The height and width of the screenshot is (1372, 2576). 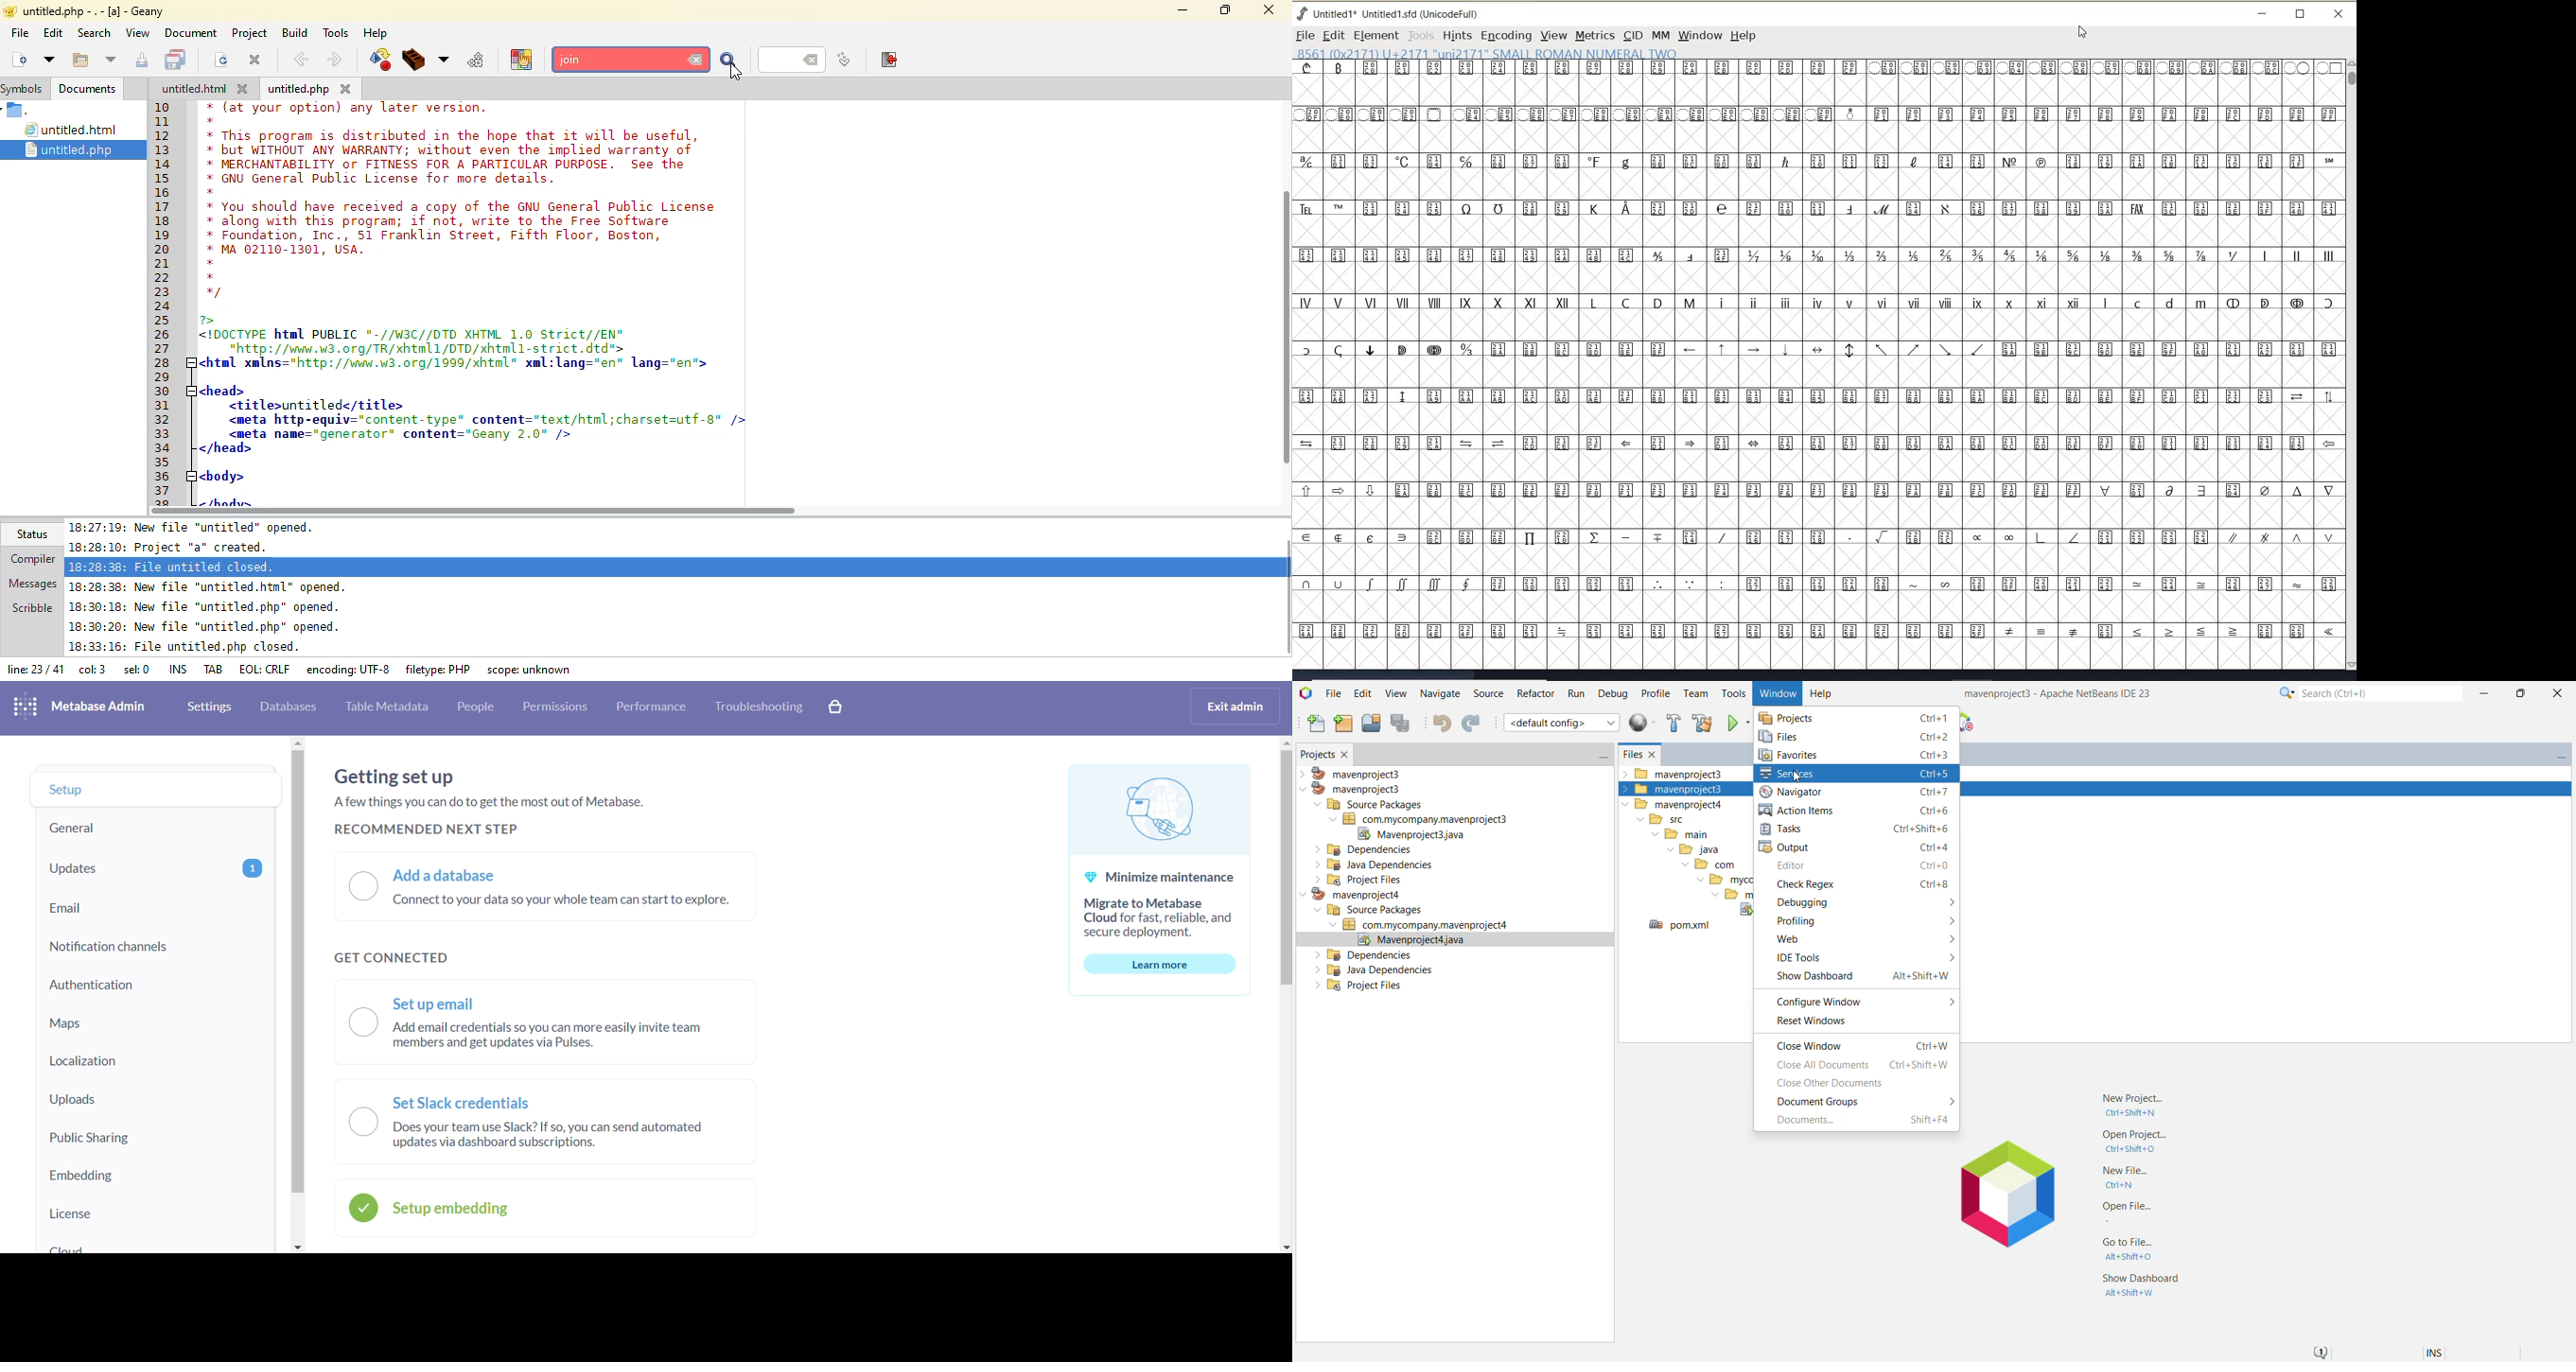 What do you see at coordinates (163, 207) in the screenshot?
I see `17` at bounding box center [163, 207].